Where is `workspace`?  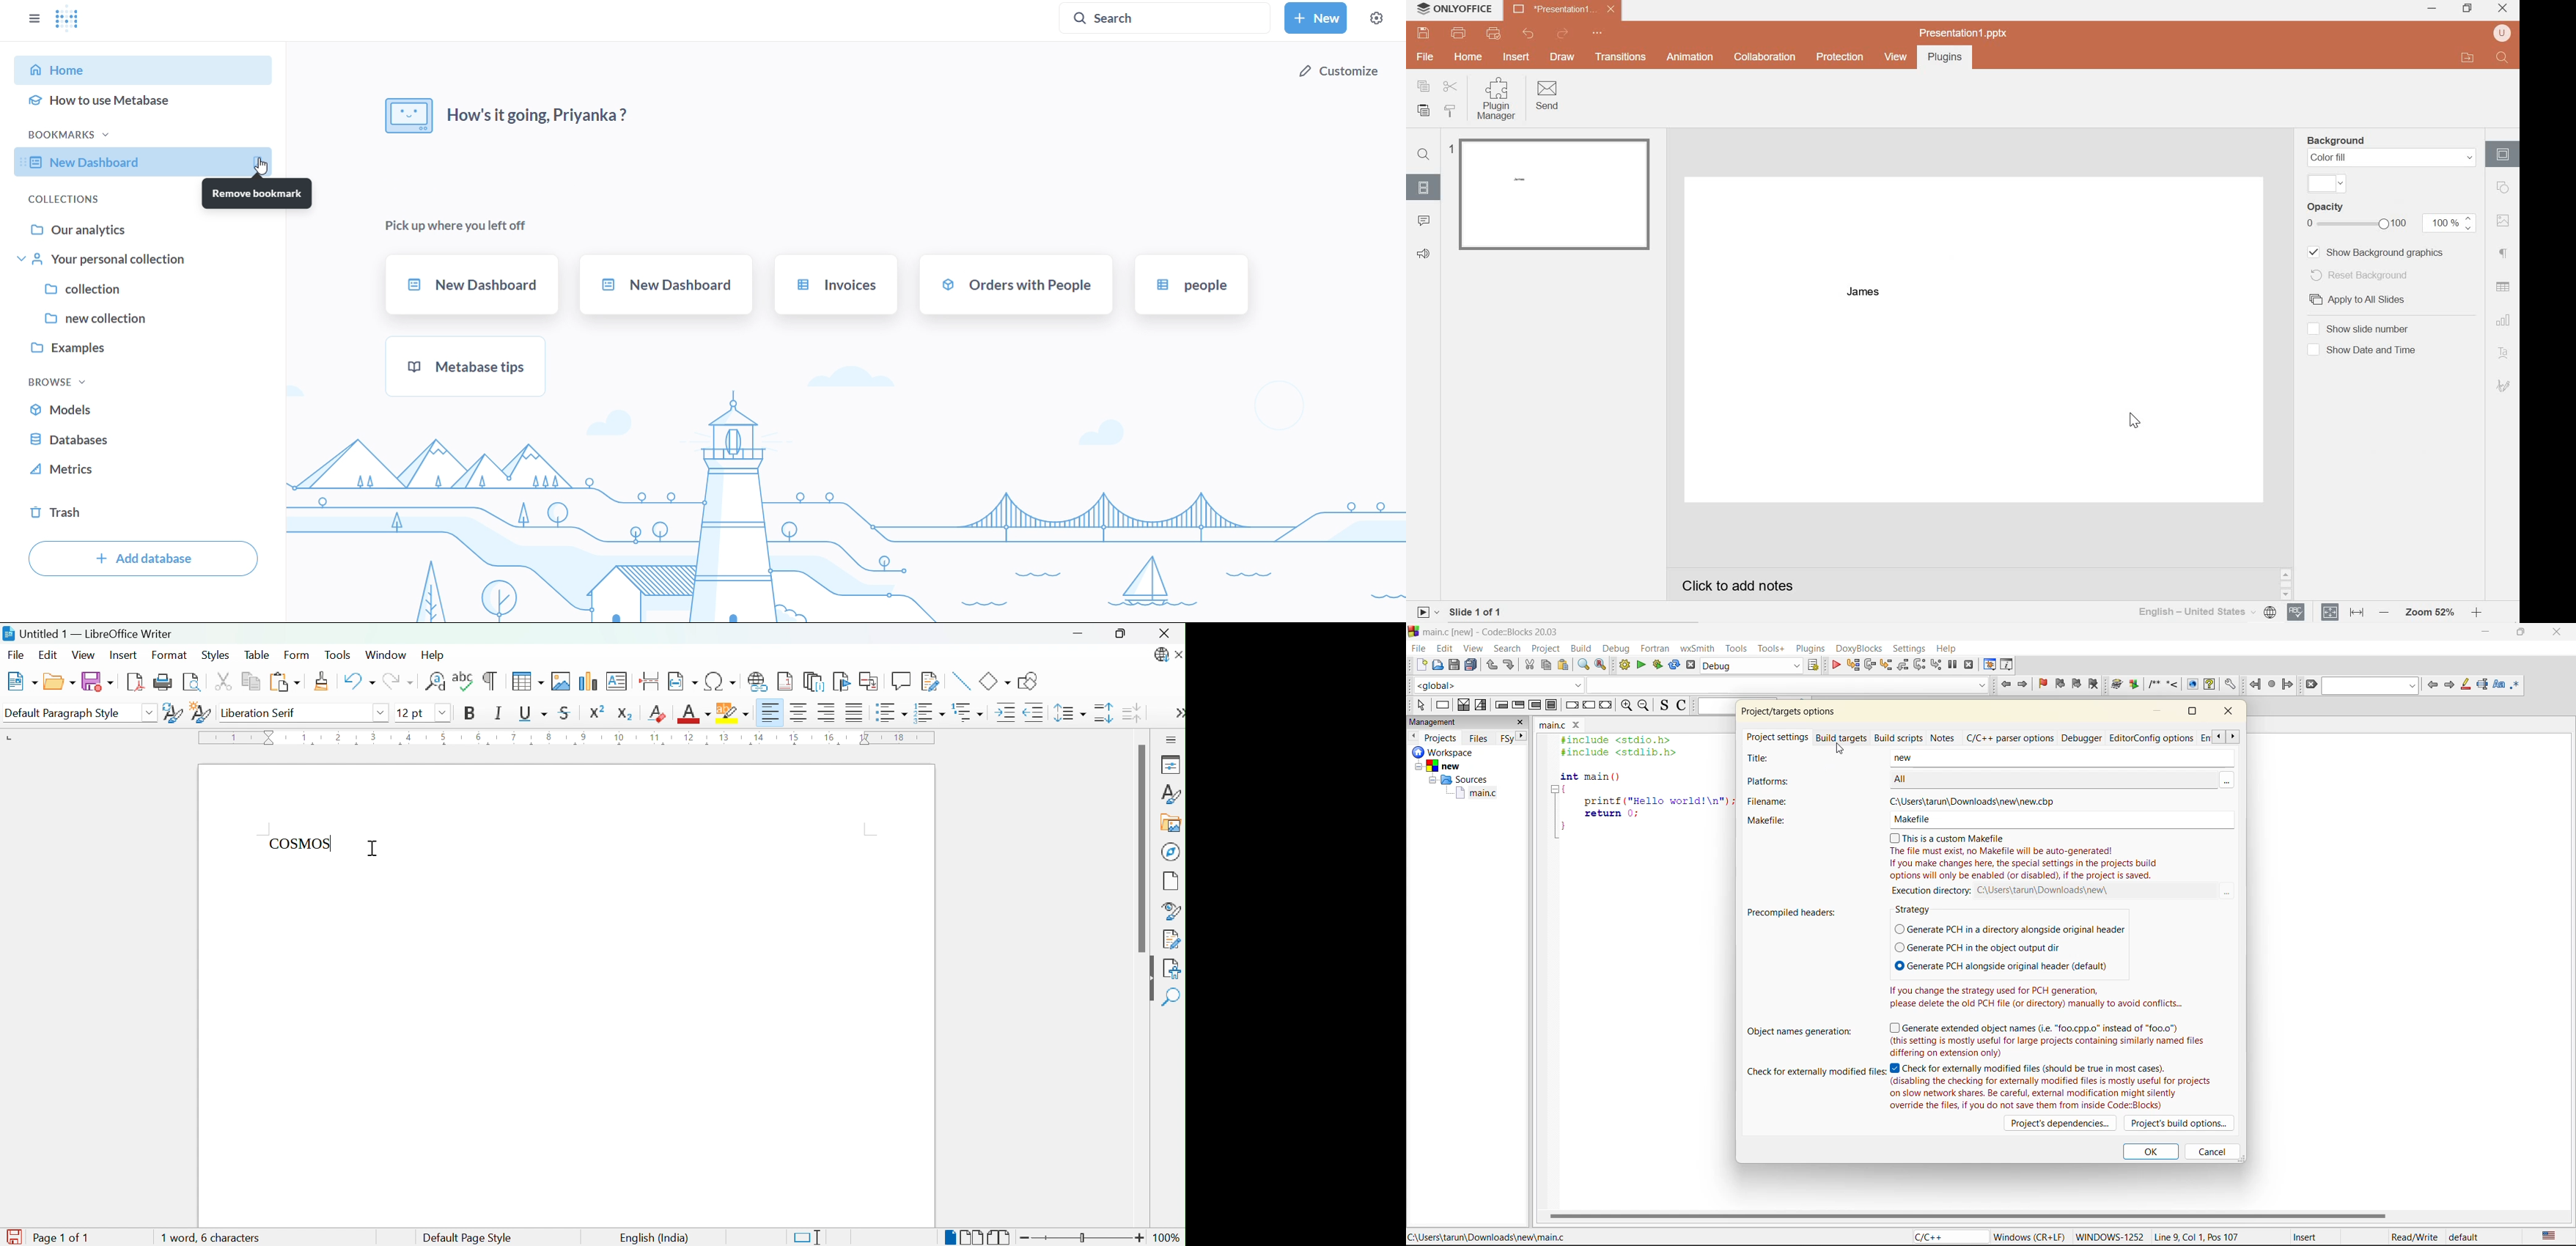
workspace is located at coordinates (1457, 752).